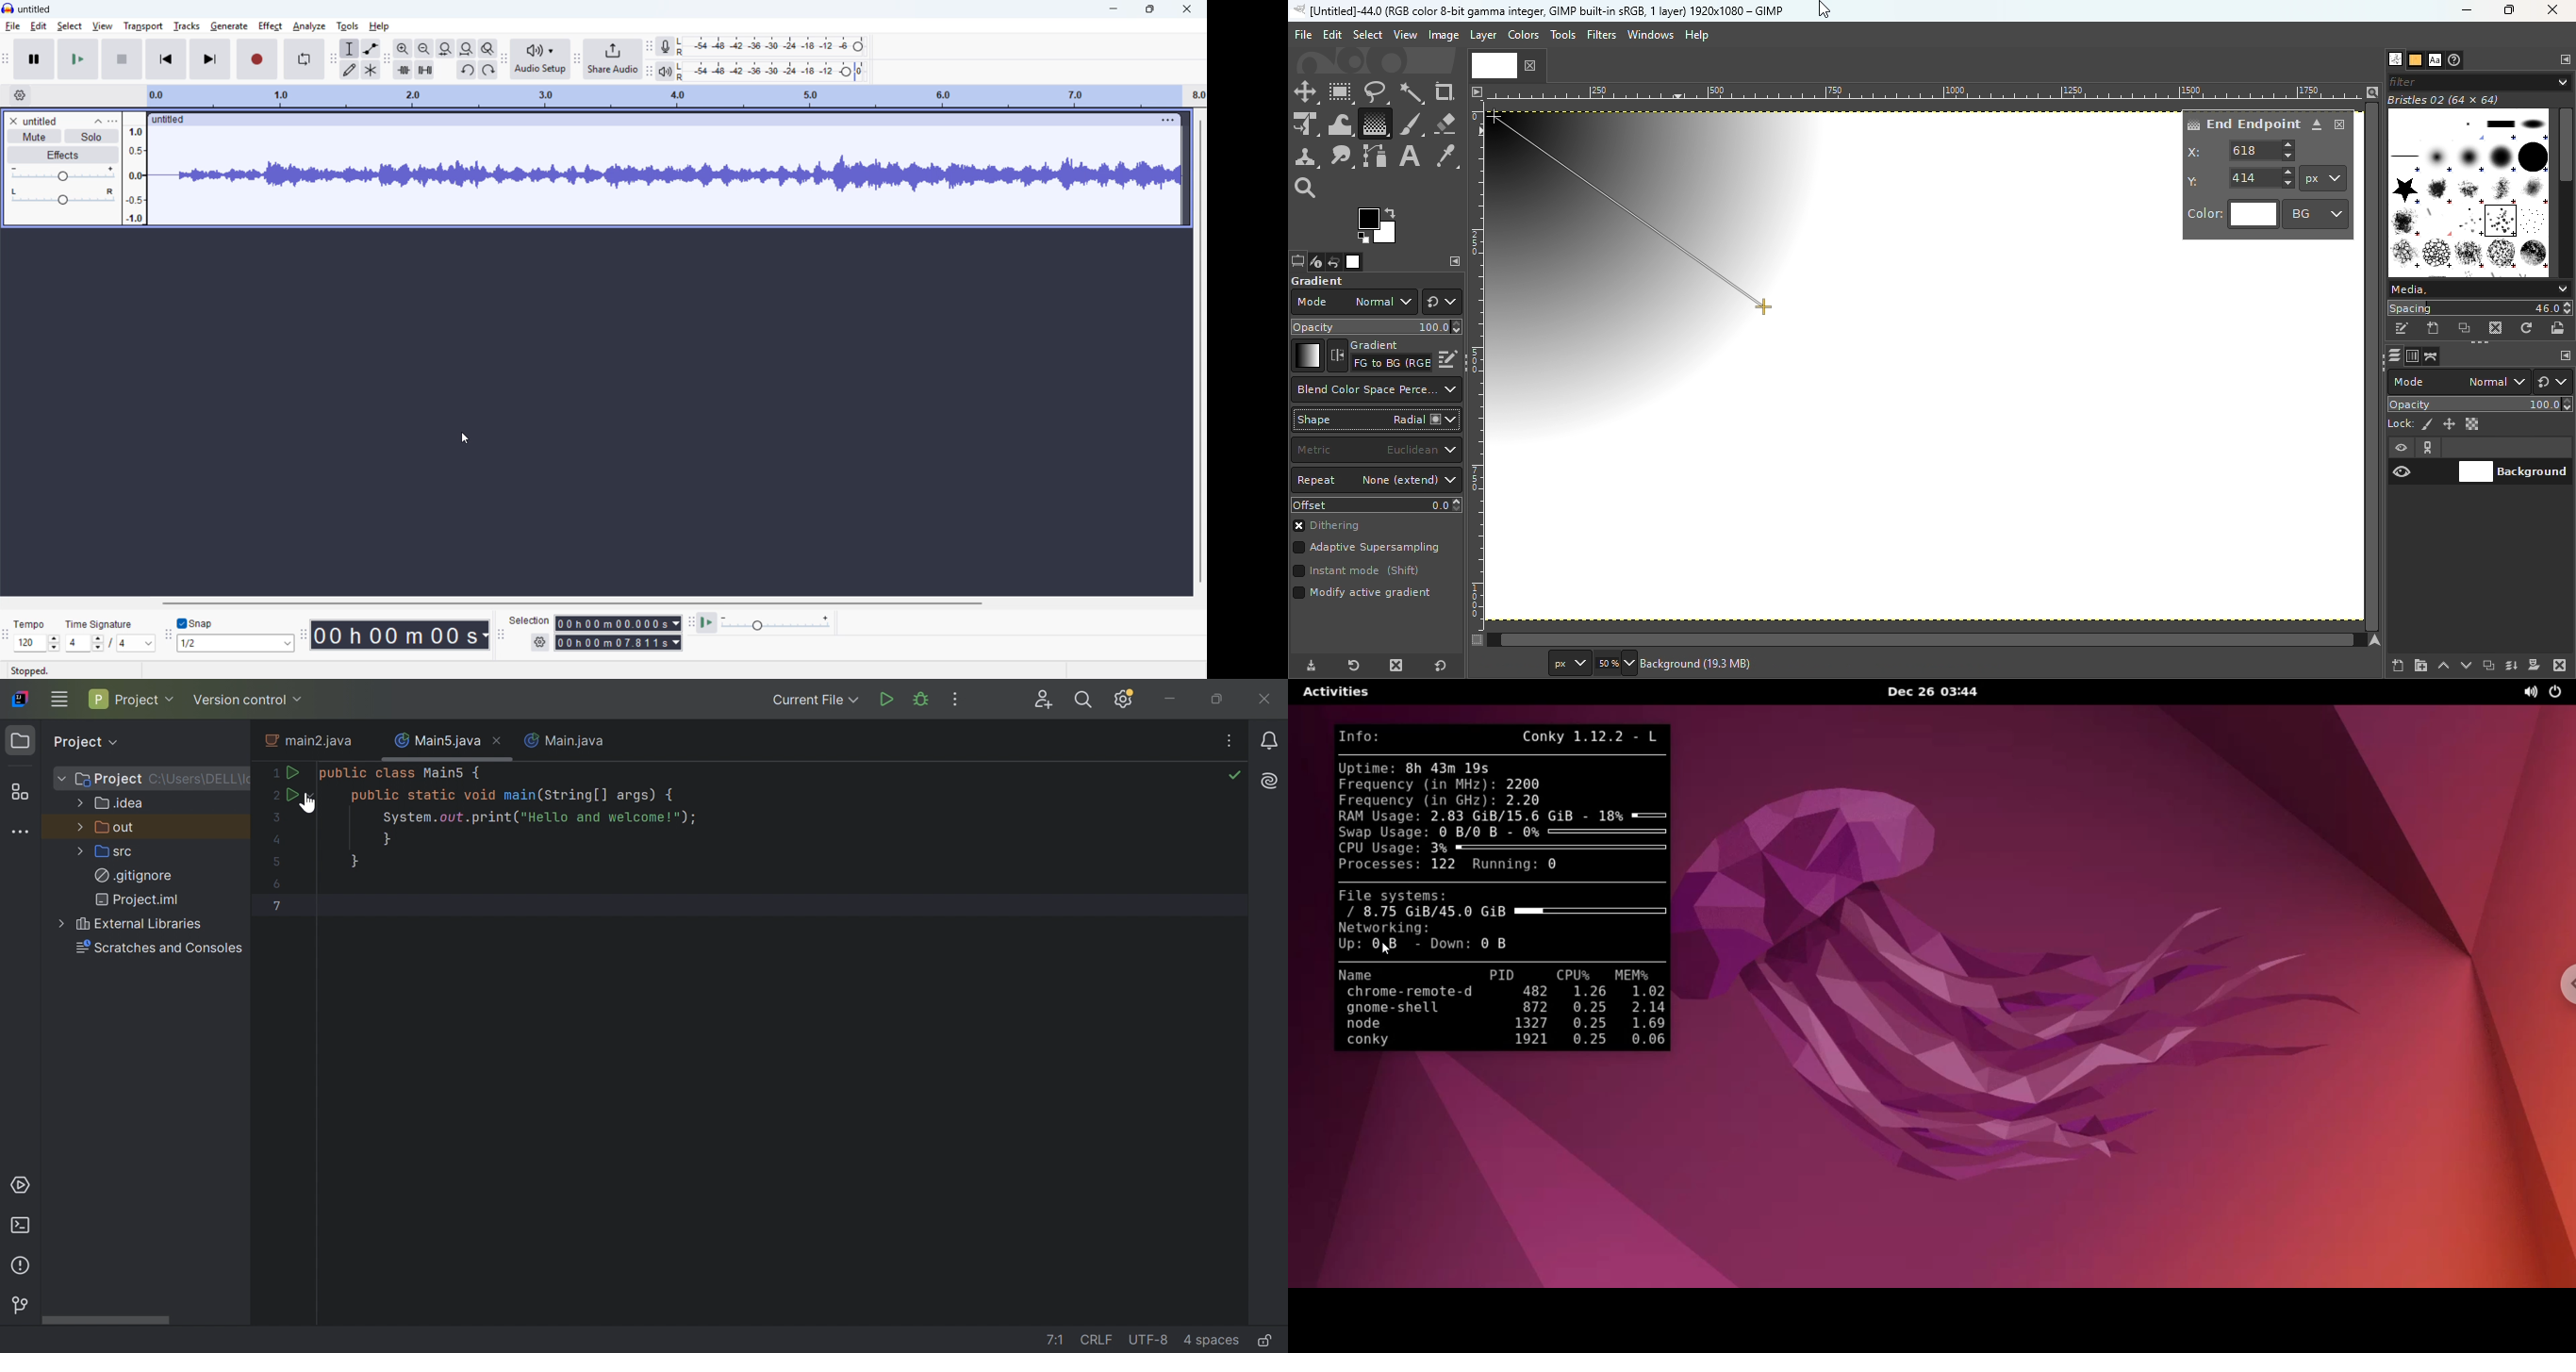 This screenshot has width=2576, height=1372. What do you see at coordinates (229, 26) in the screenshot?
I see `generate` at bounding box center [229, 26].